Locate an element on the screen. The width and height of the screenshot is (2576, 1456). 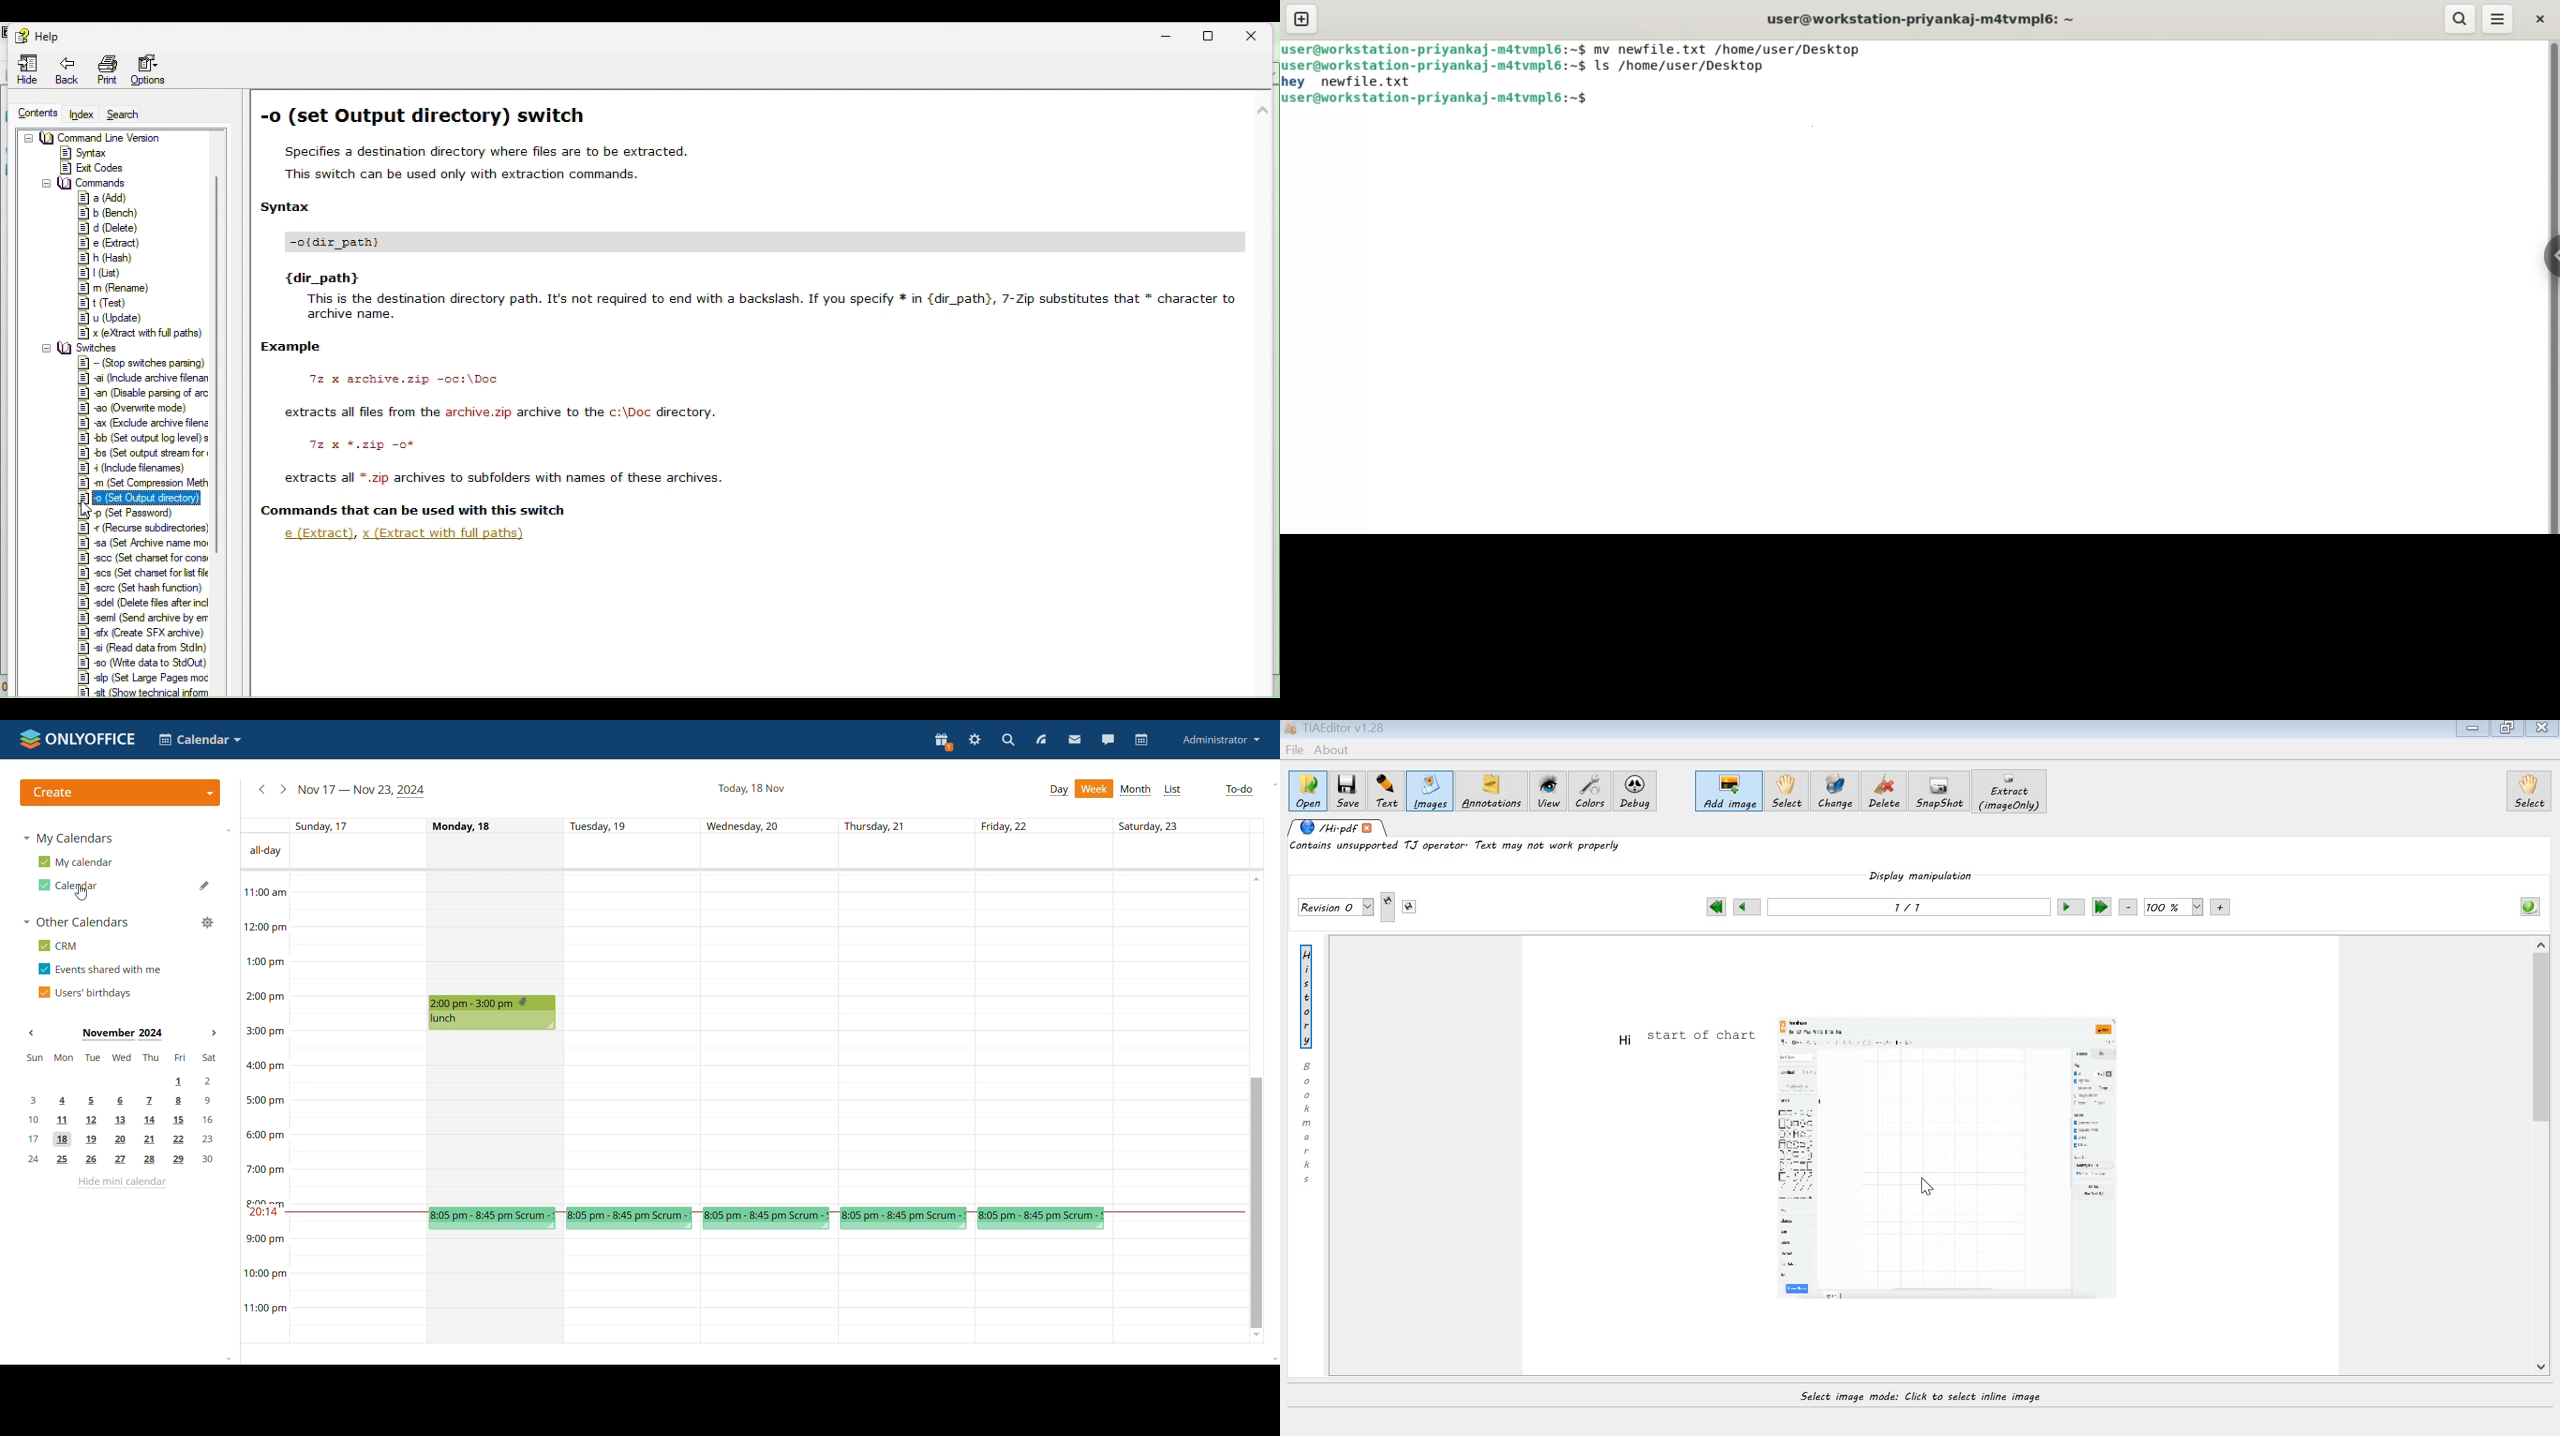
Extract is located at coordinates (105, 243).